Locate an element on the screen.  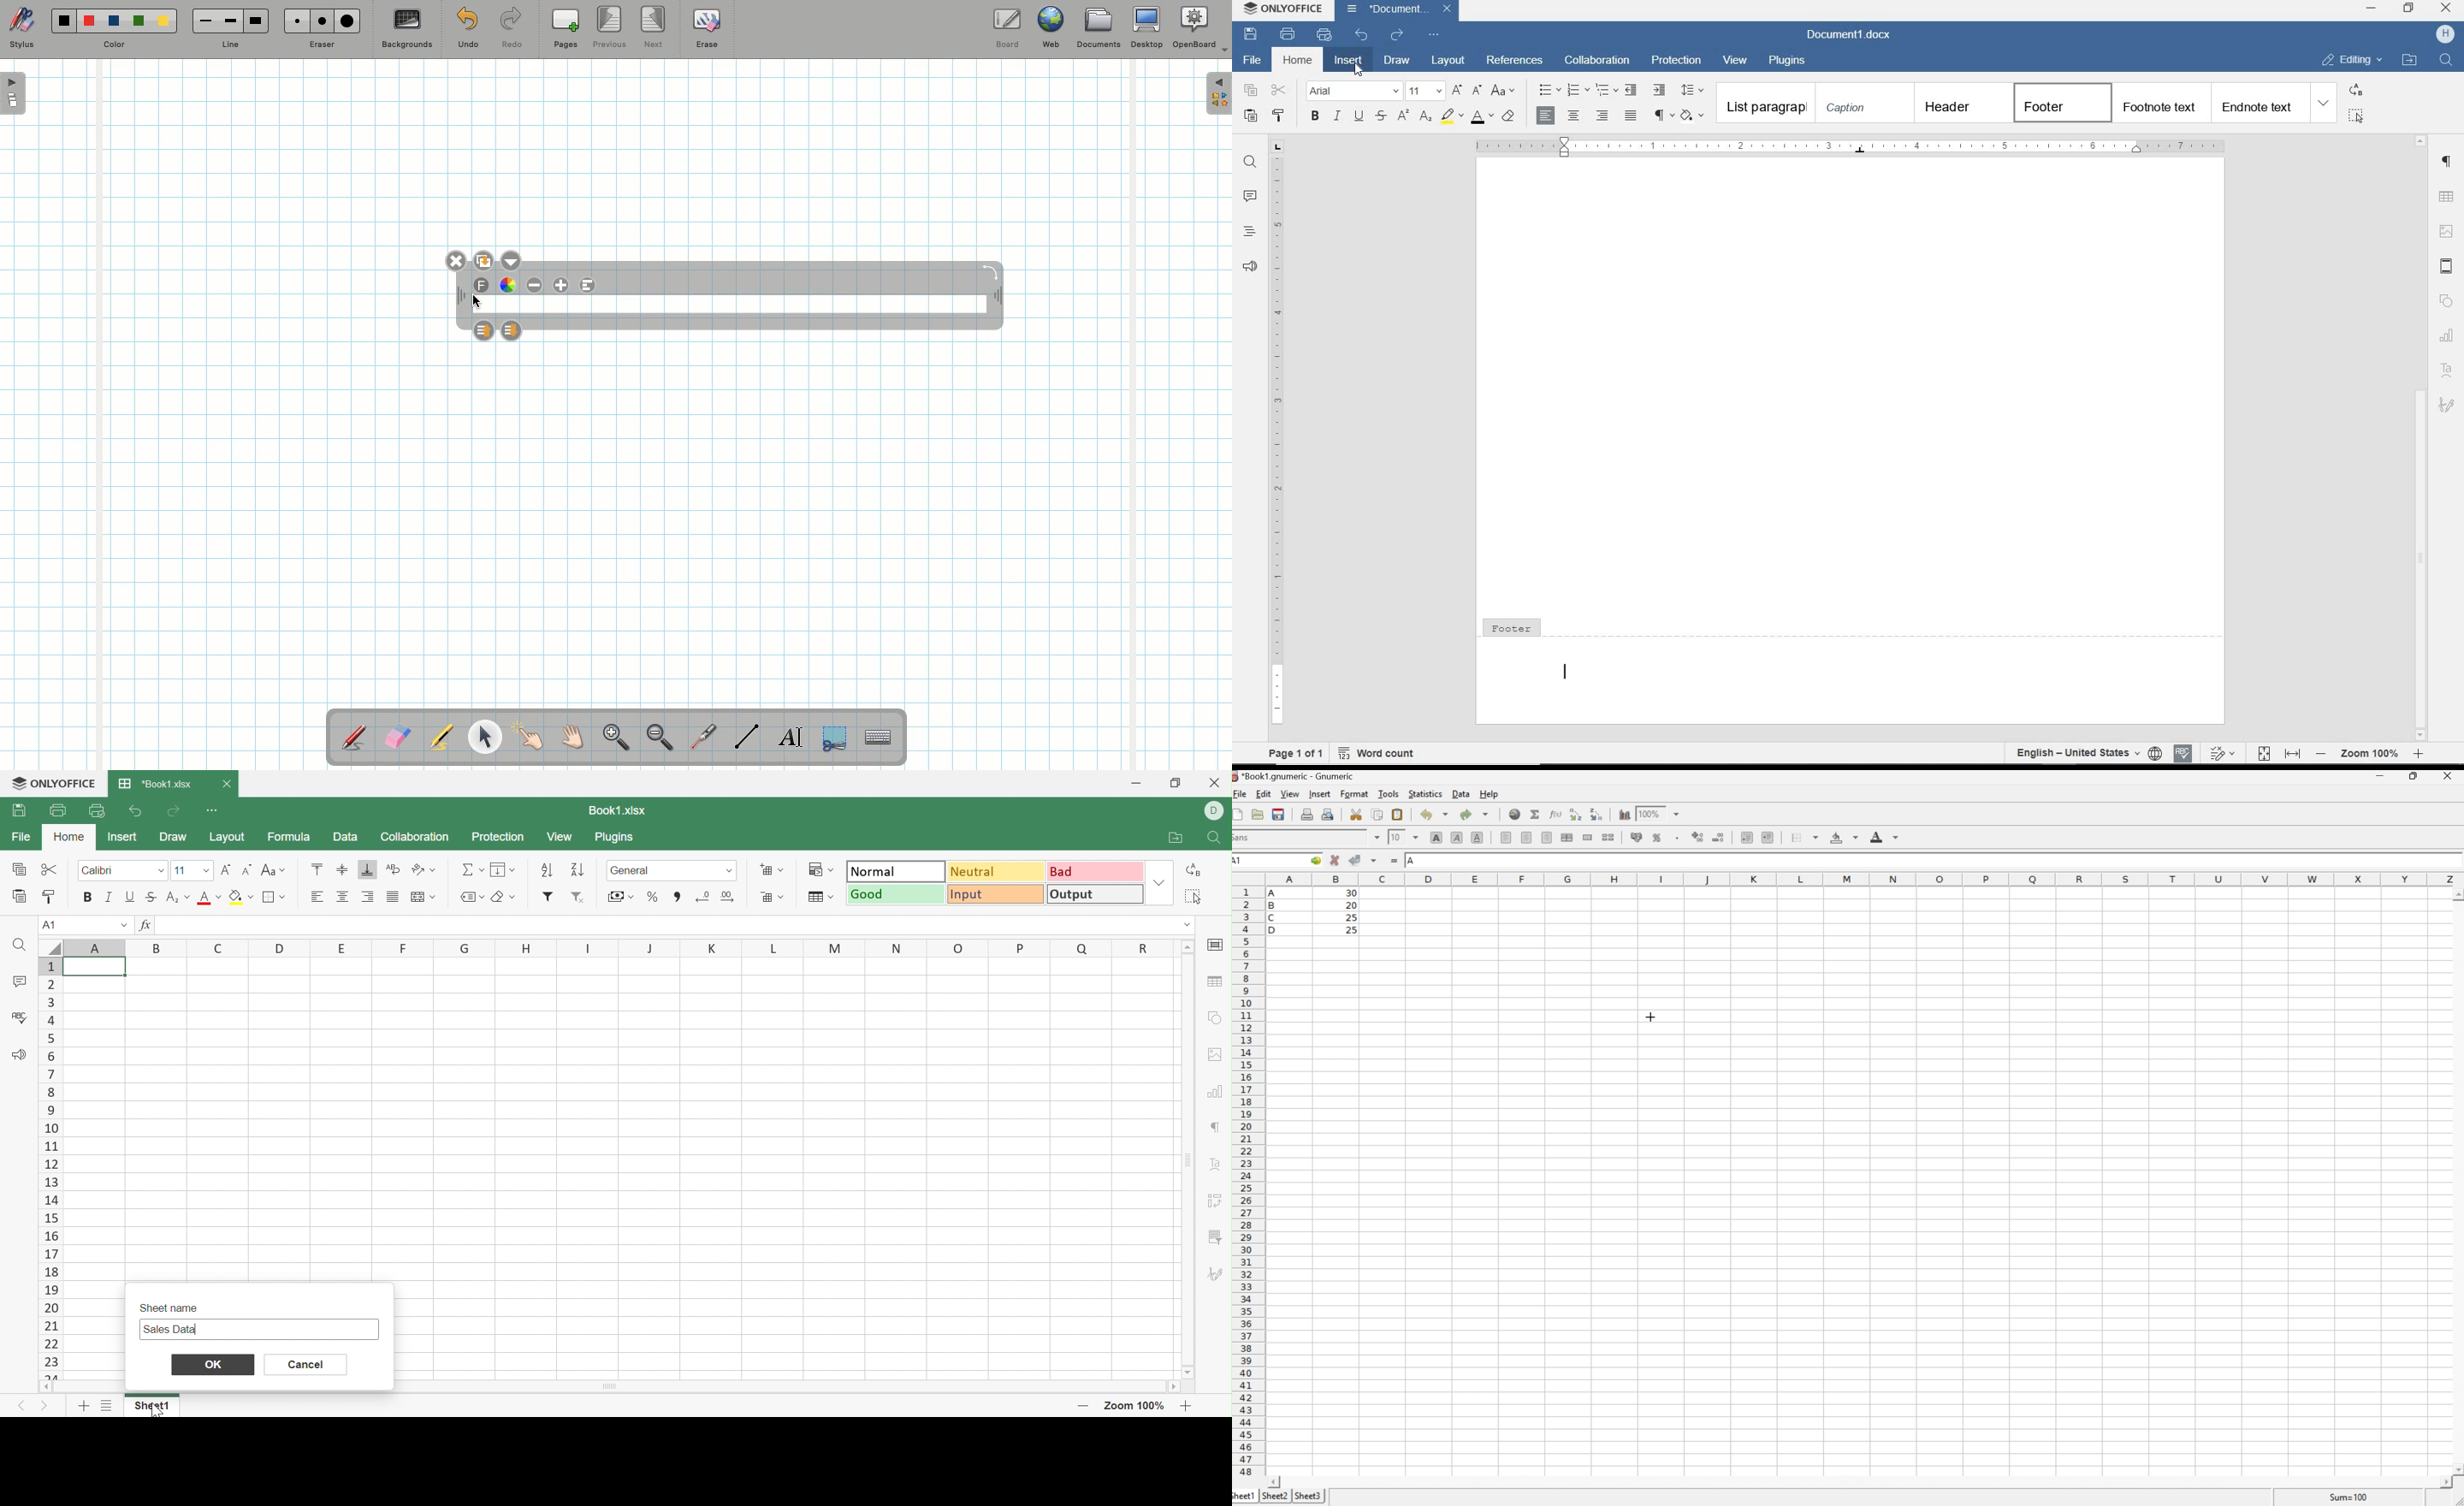
Output is located at coordinates (1095, 894).